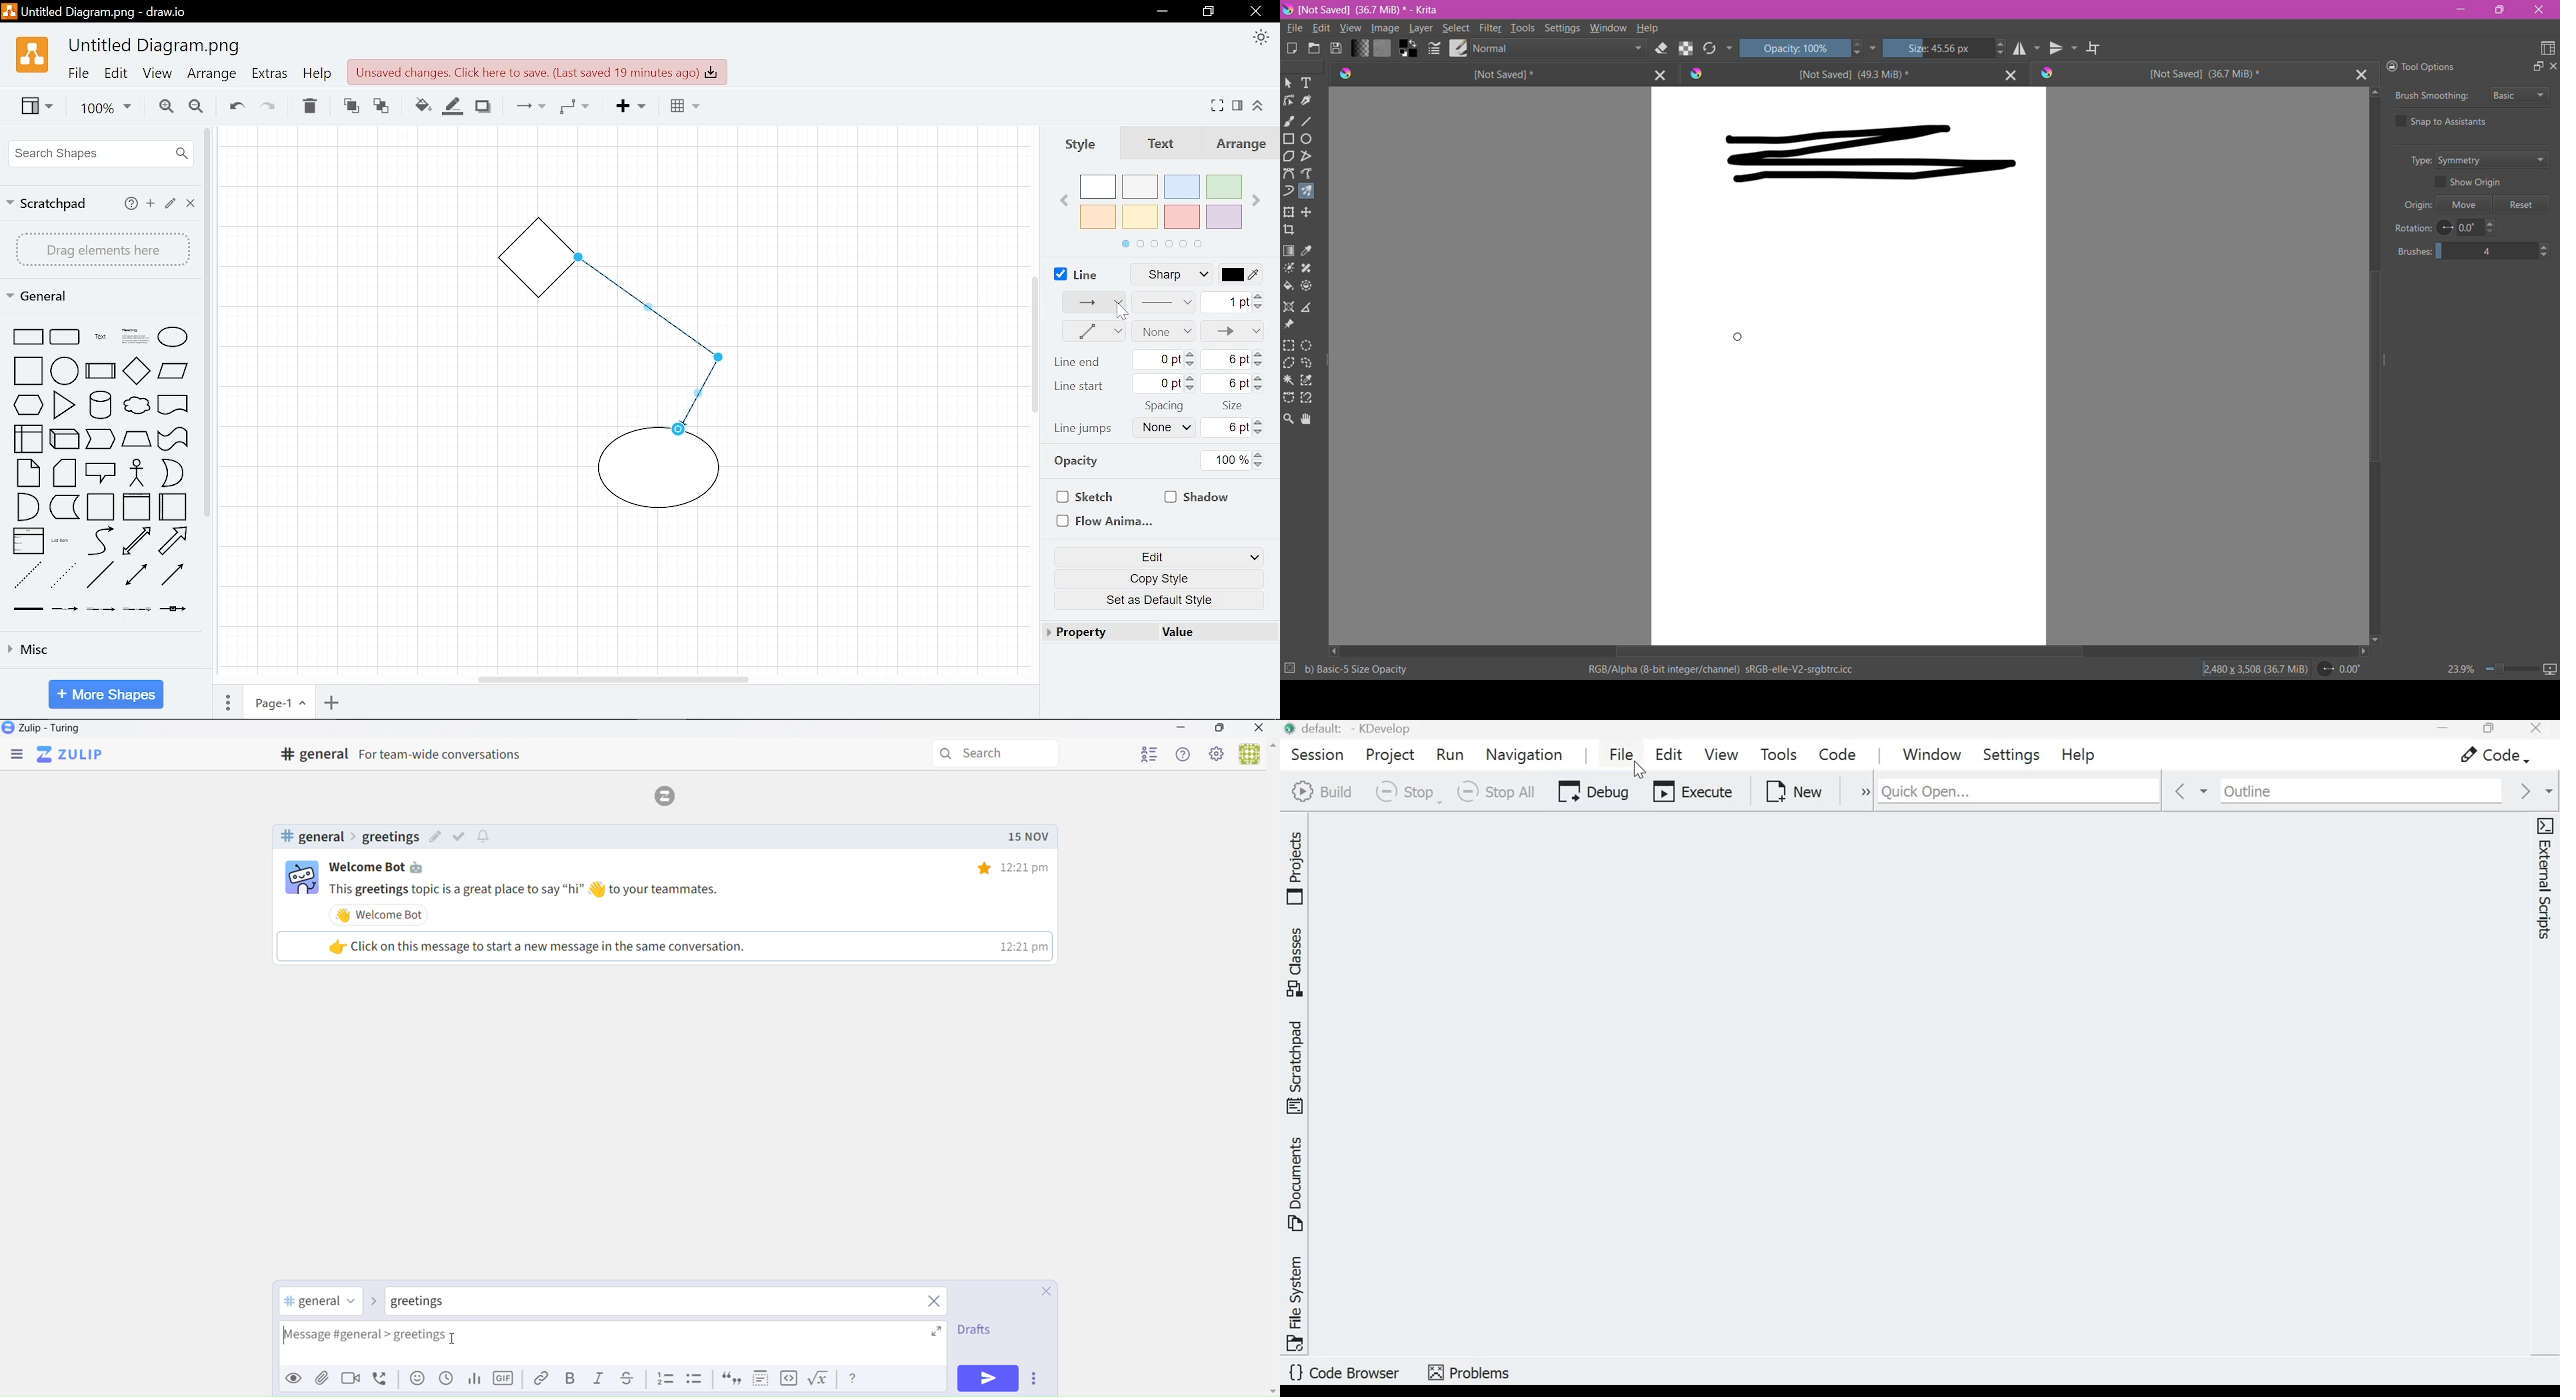  I want to click on Expand/collapse, so click(1261, 106).